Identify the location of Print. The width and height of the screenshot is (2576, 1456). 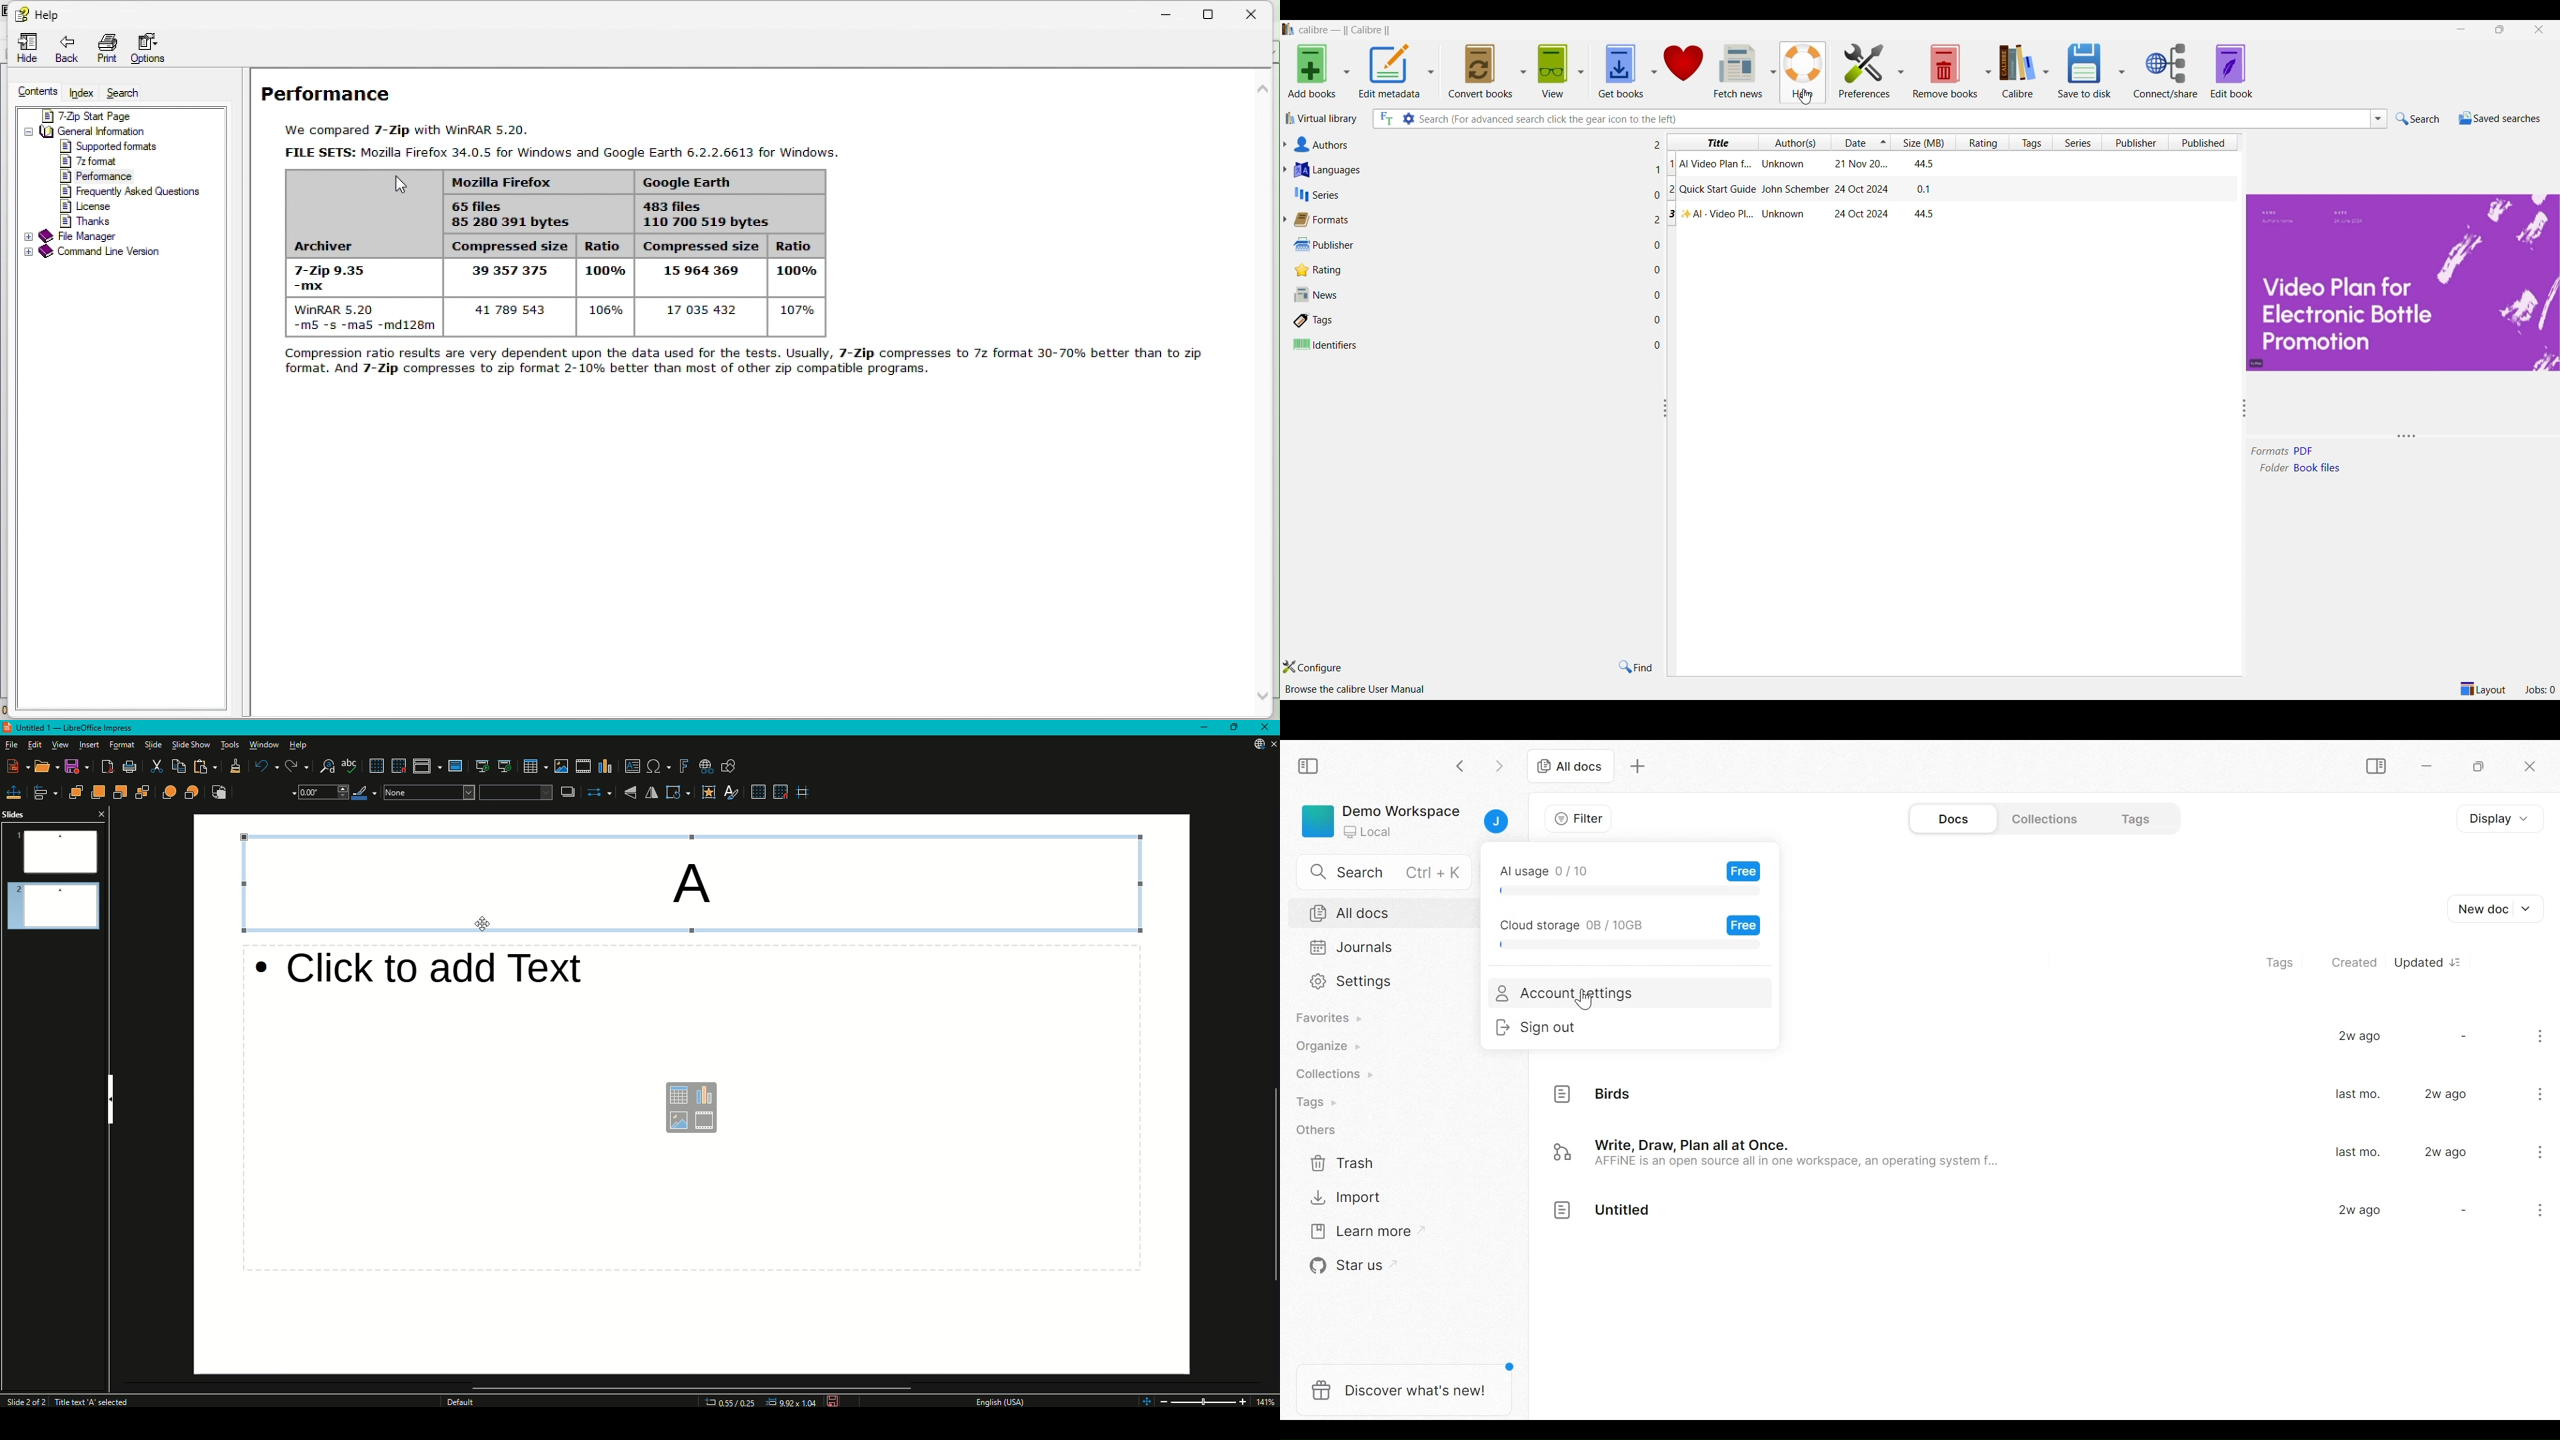
(129, 766).